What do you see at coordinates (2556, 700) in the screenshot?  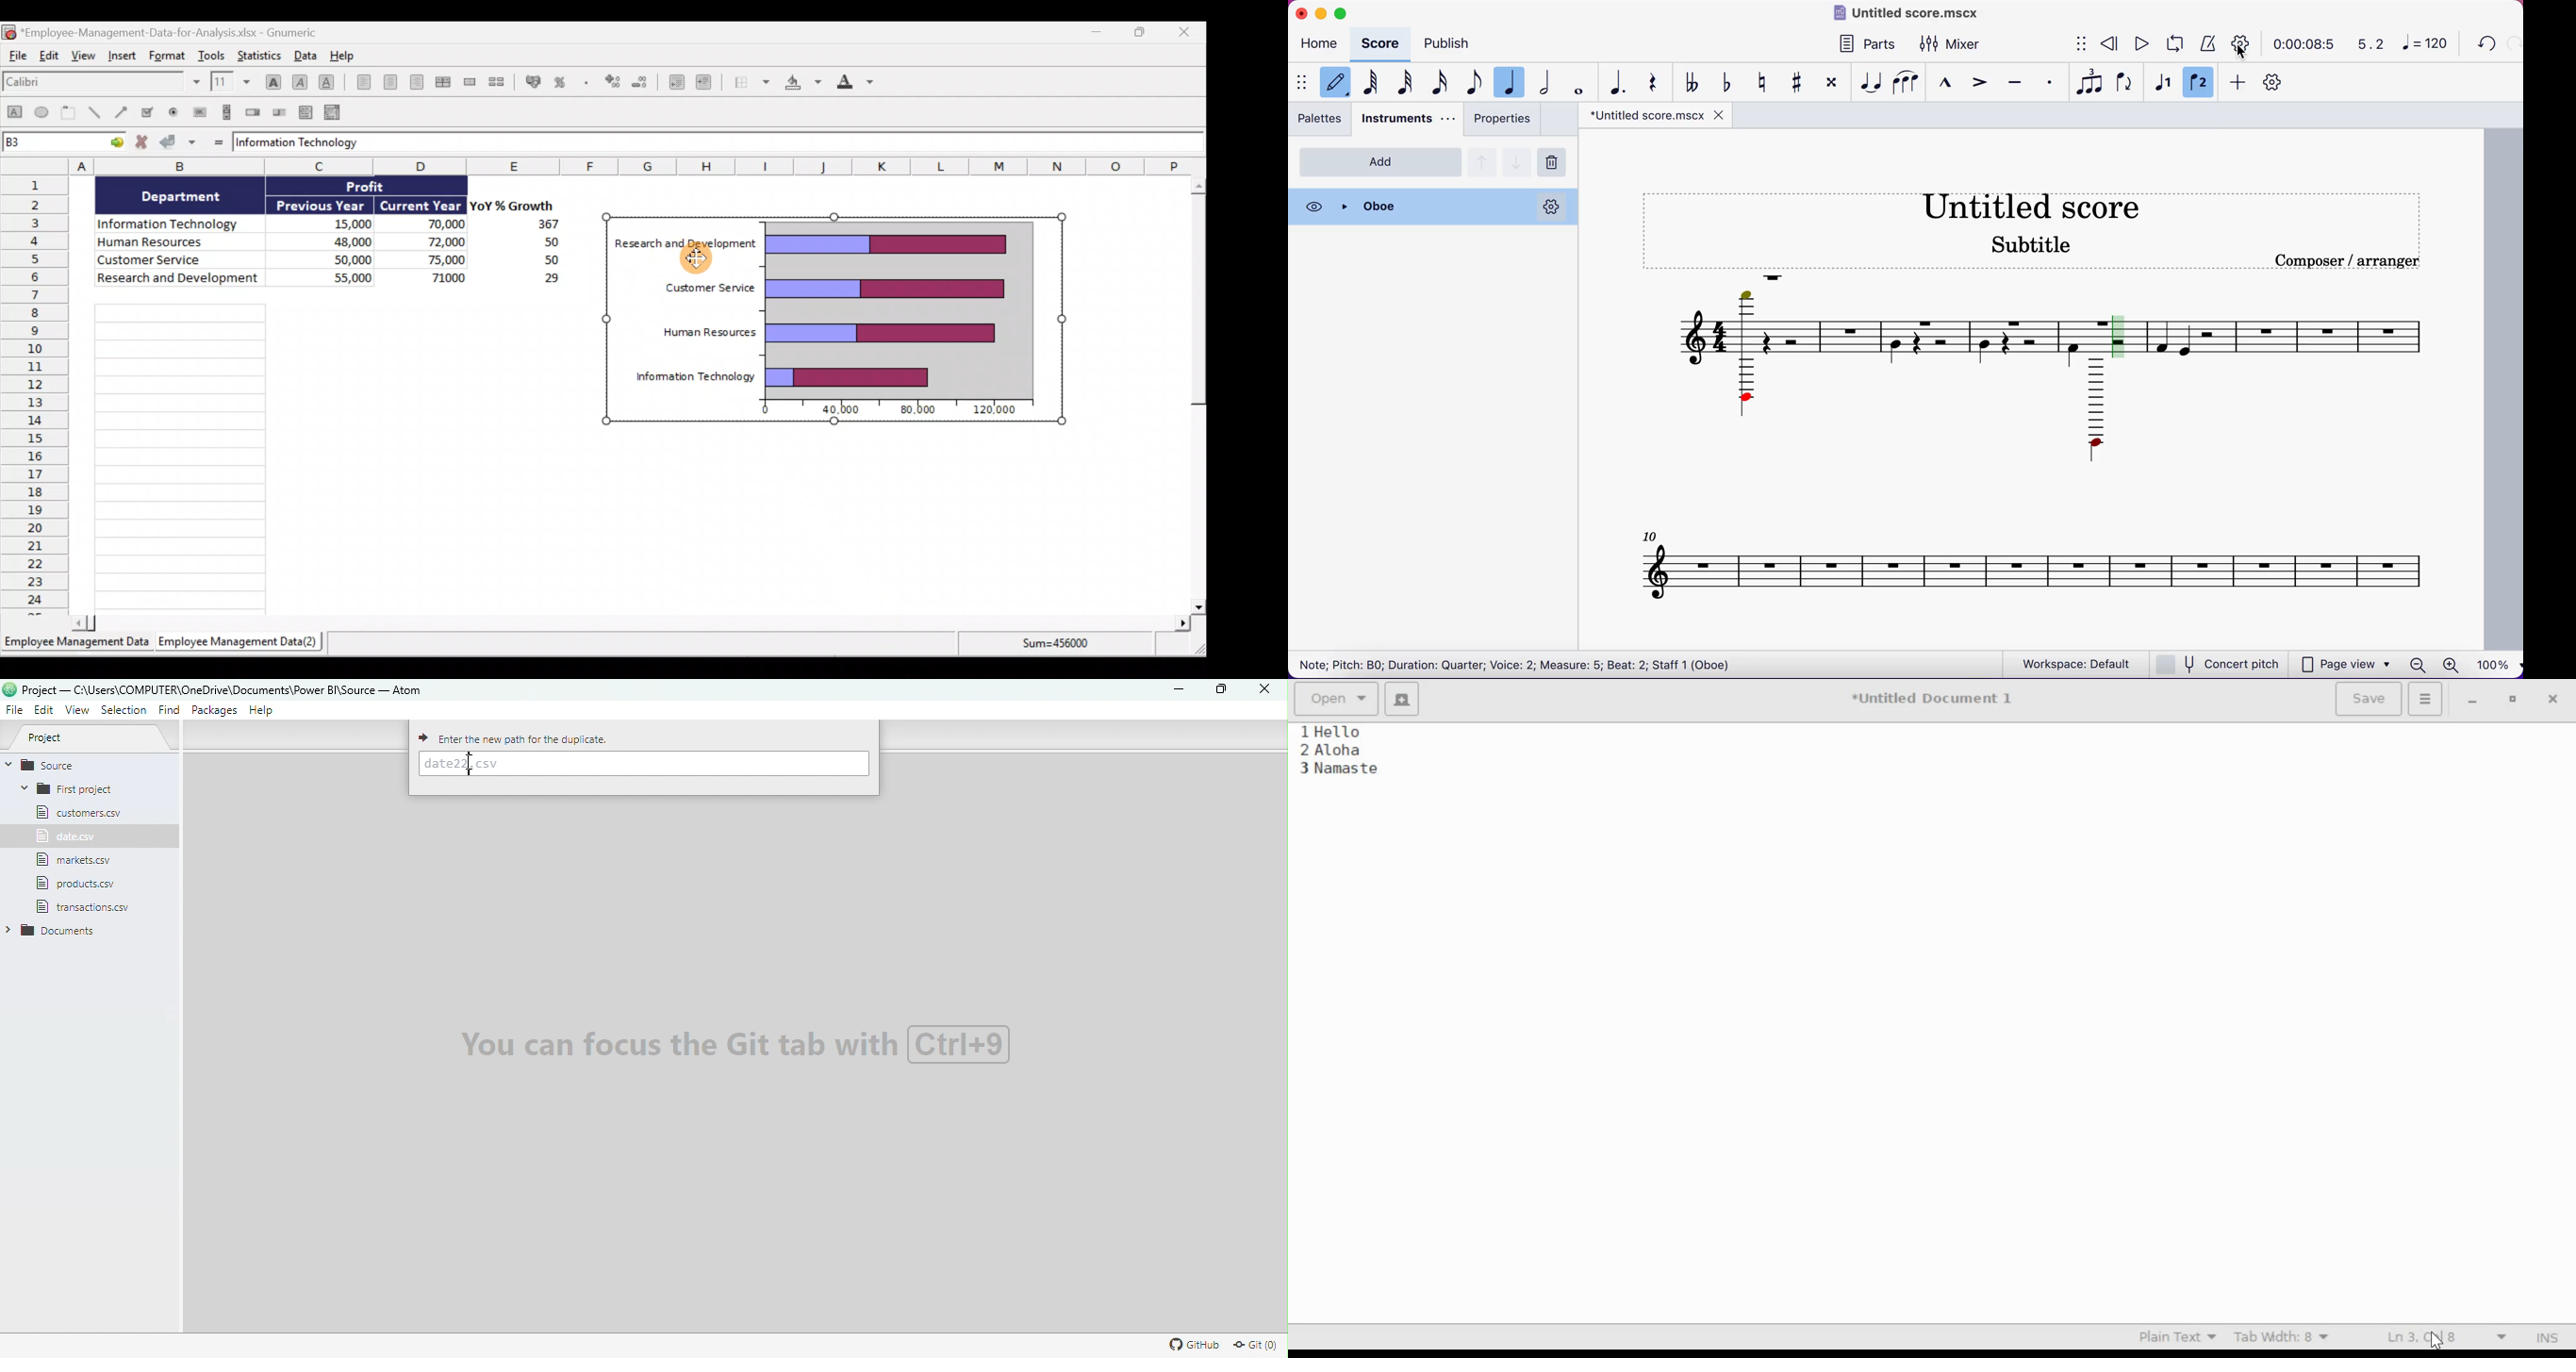 I see `close` at bounding box center [2556, 700].